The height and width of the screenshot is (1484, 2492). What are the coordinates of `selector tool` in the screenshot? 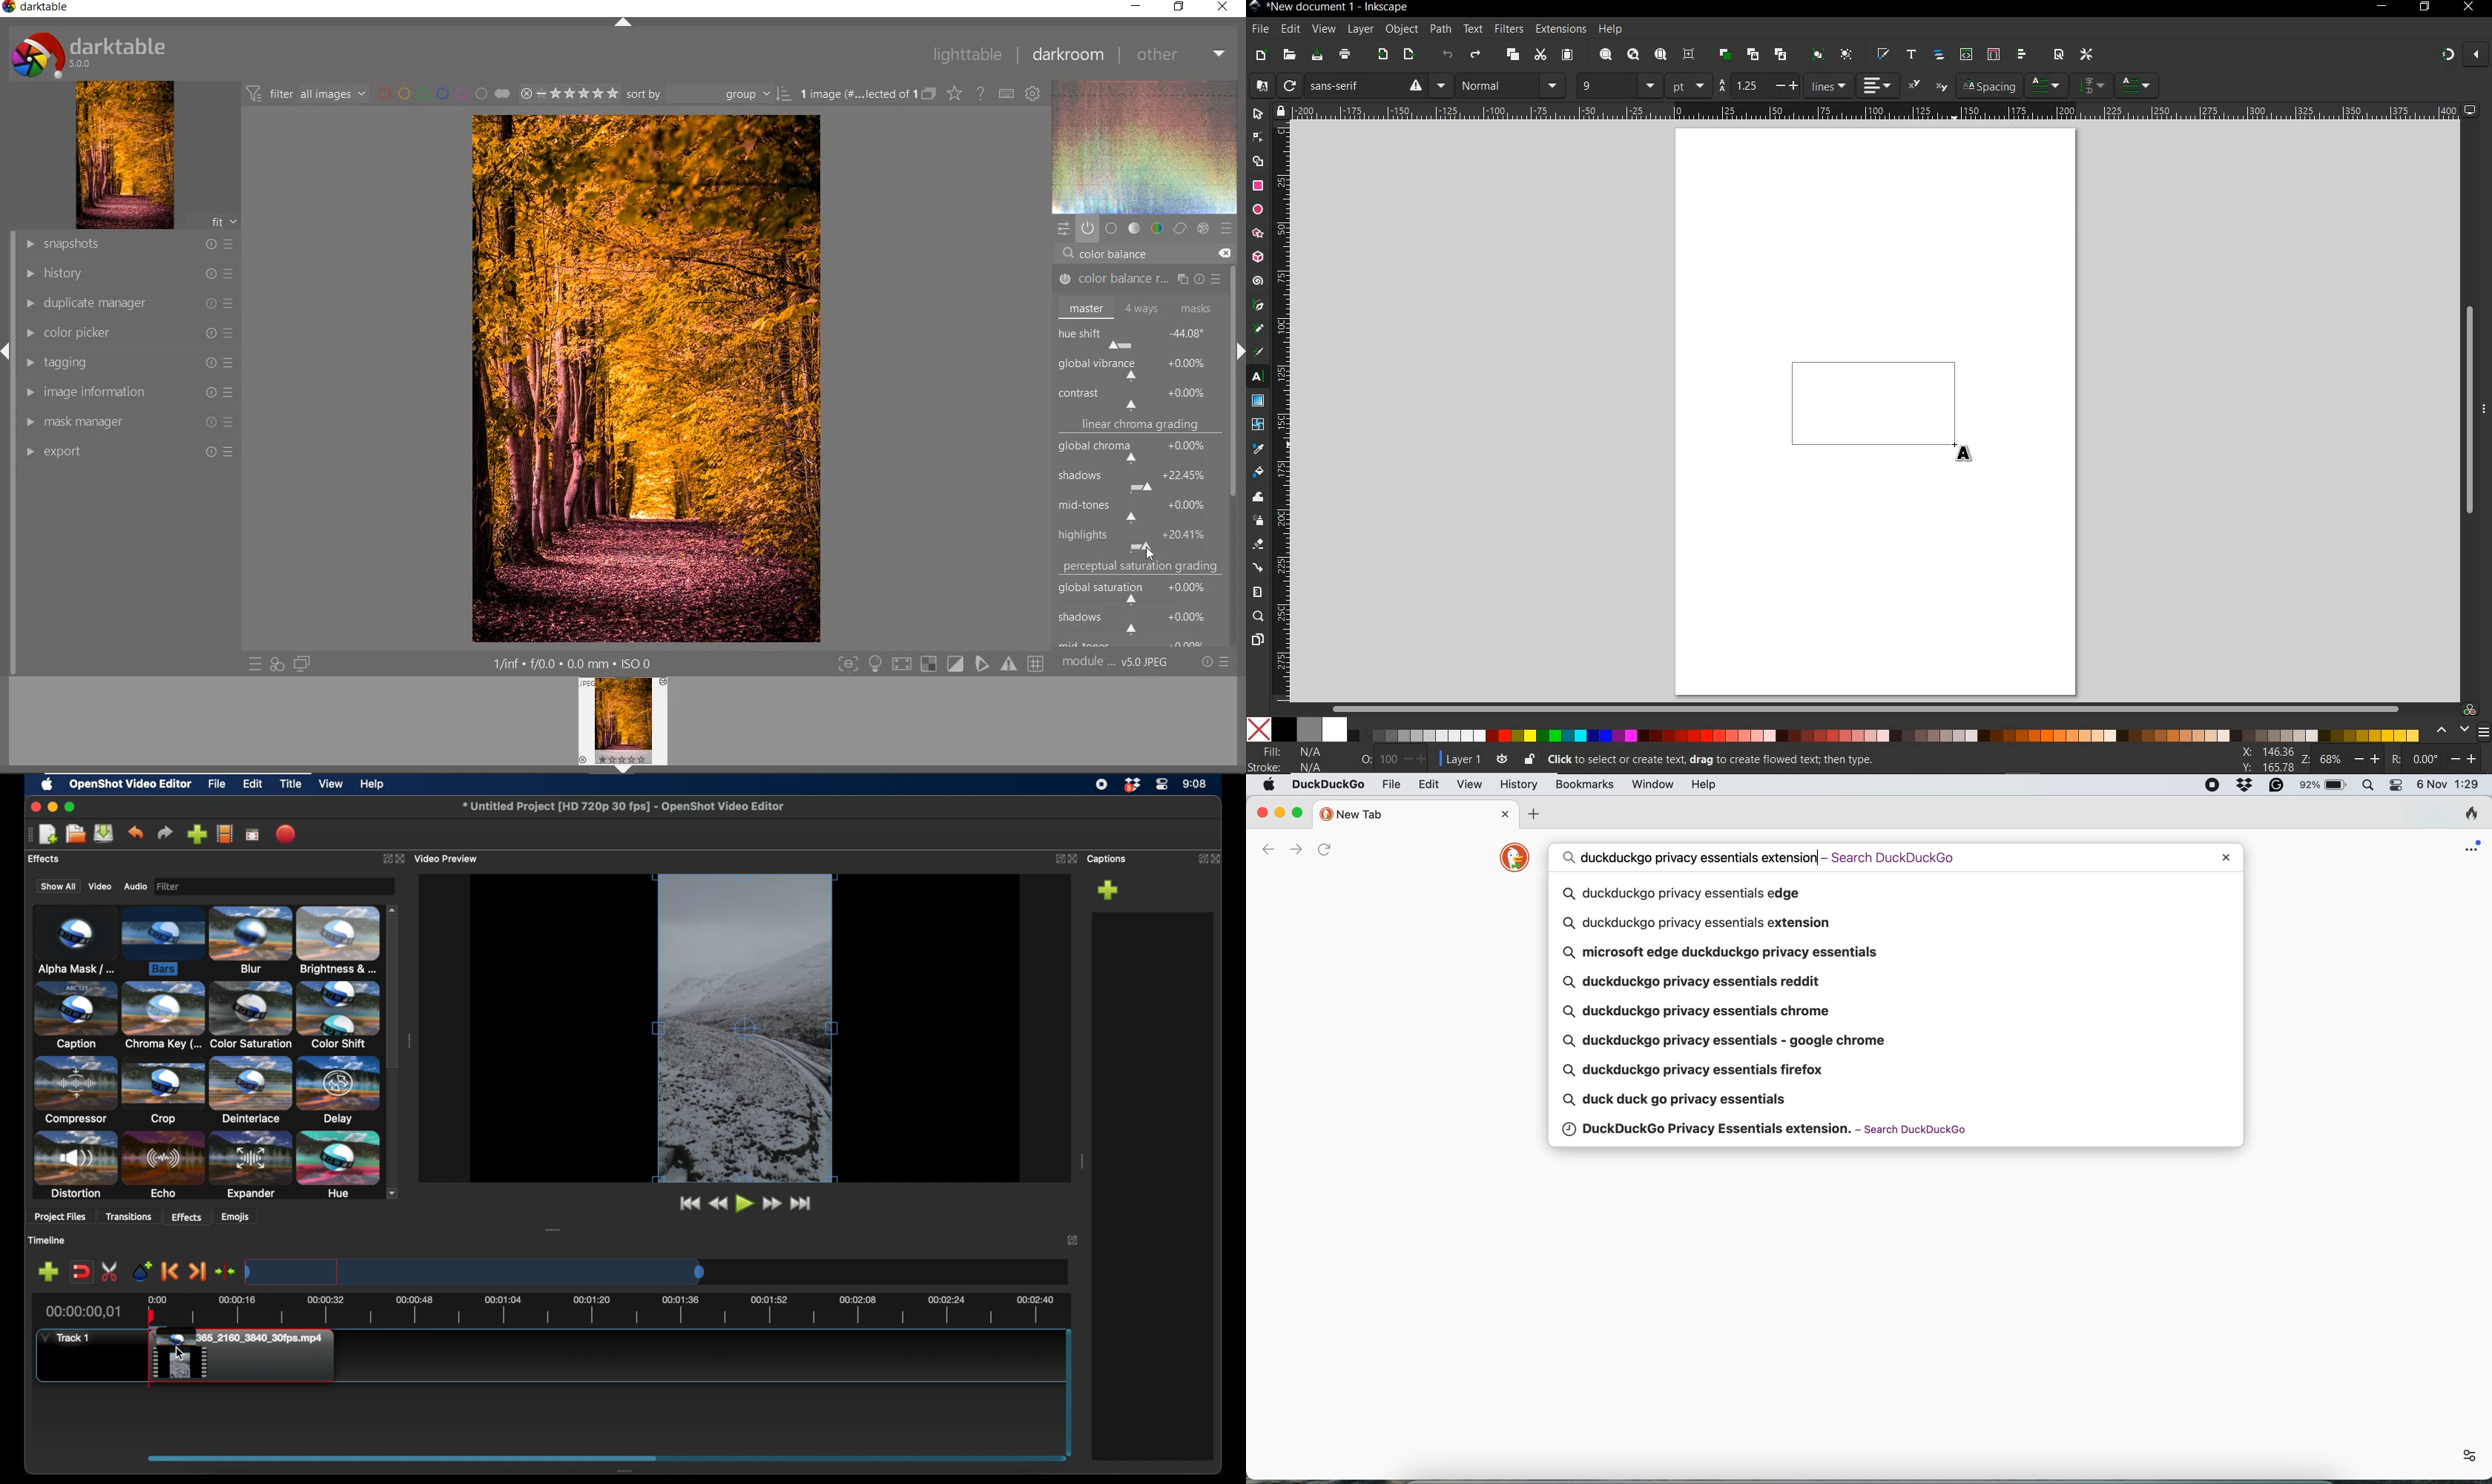 It's located at (1258, 113).